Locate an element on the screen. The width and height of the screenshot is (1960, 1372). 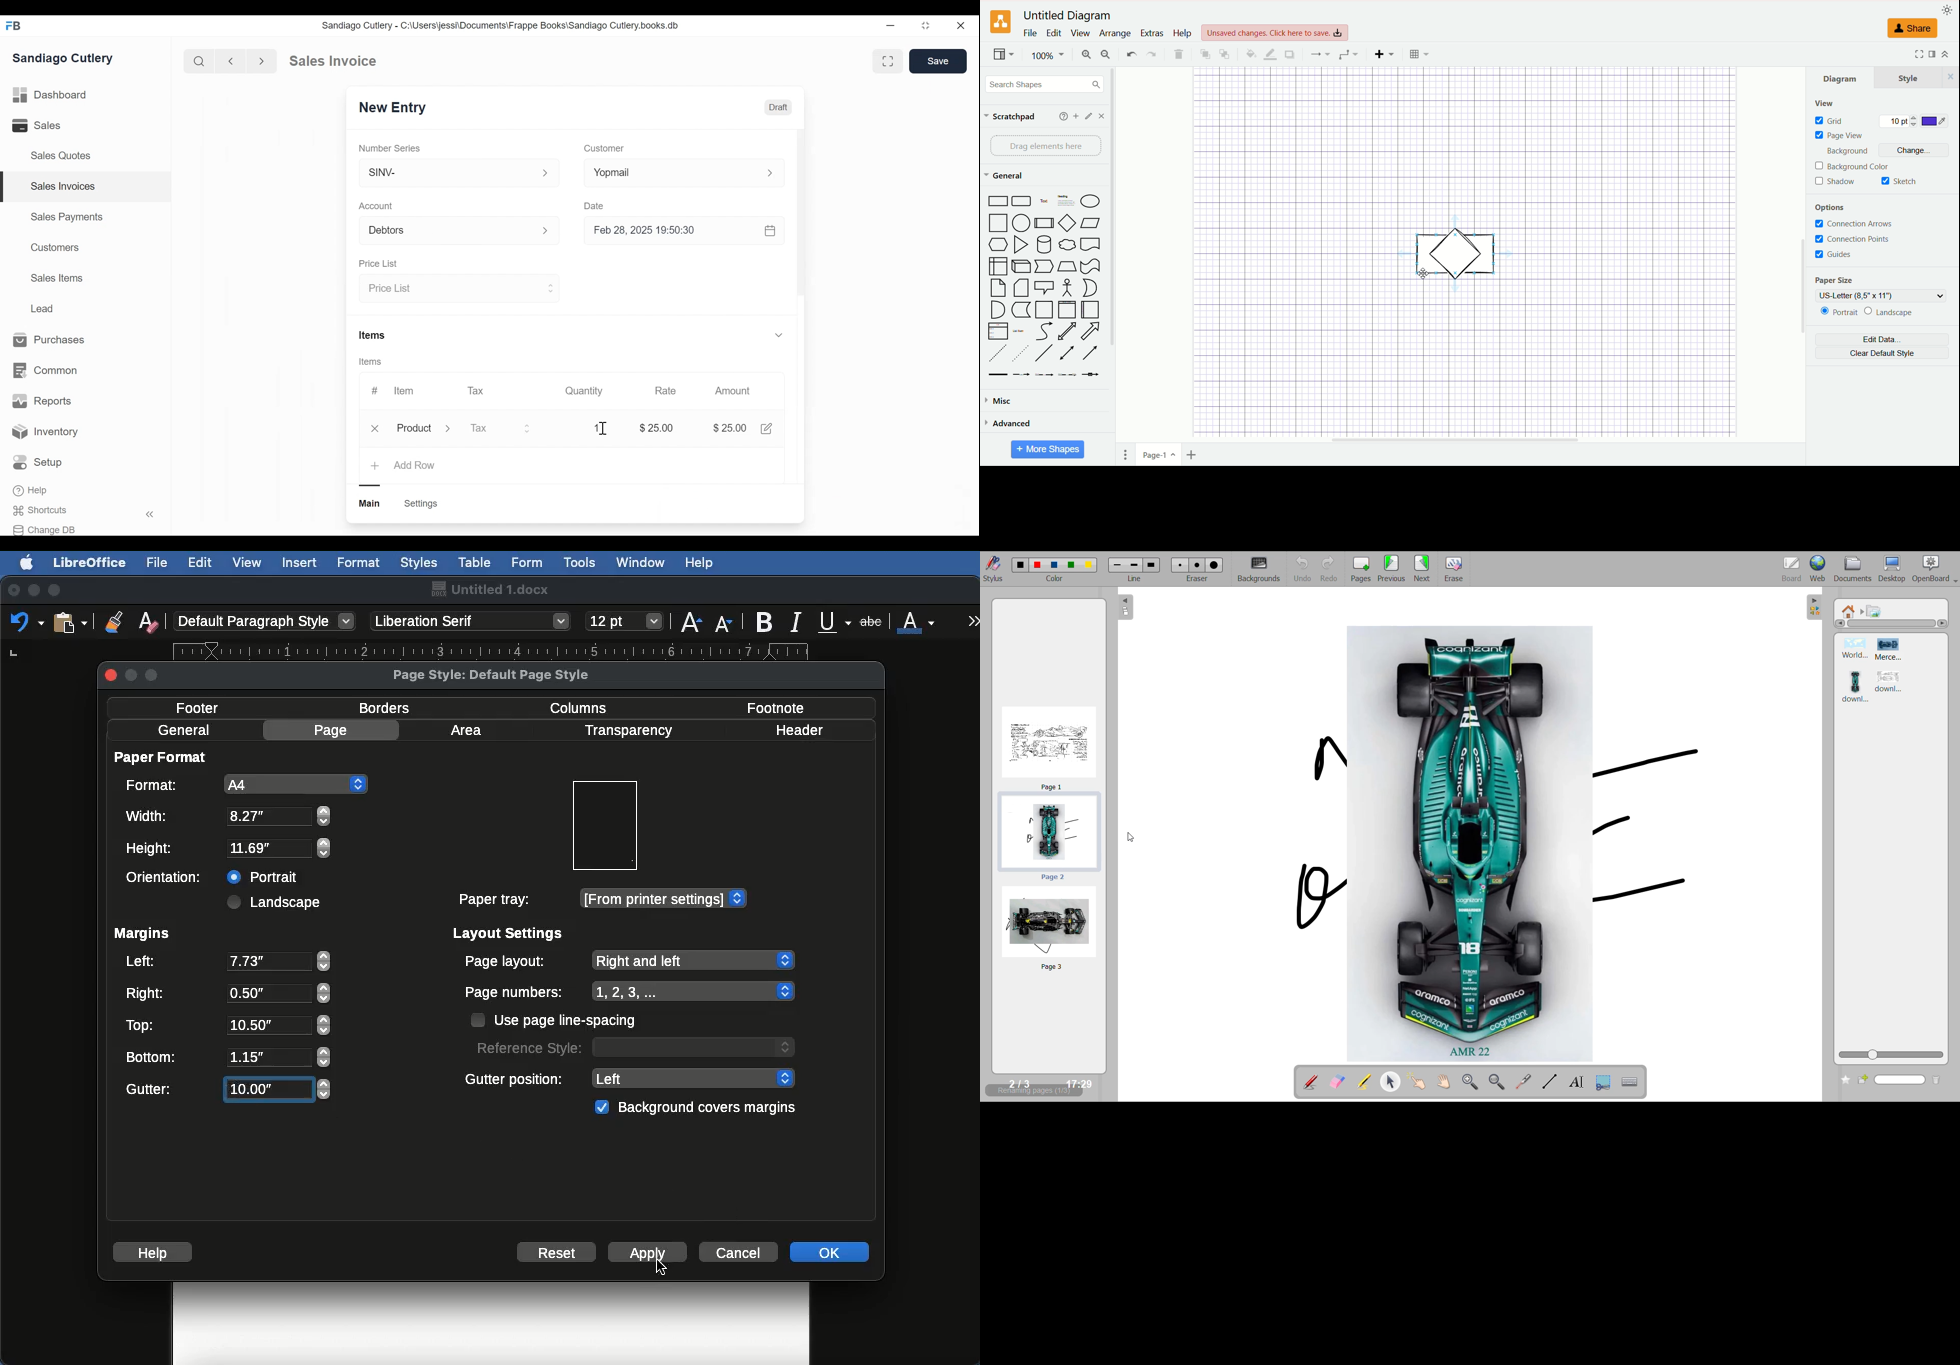
Untitled Diagram is located at coordinates (1067, 16).